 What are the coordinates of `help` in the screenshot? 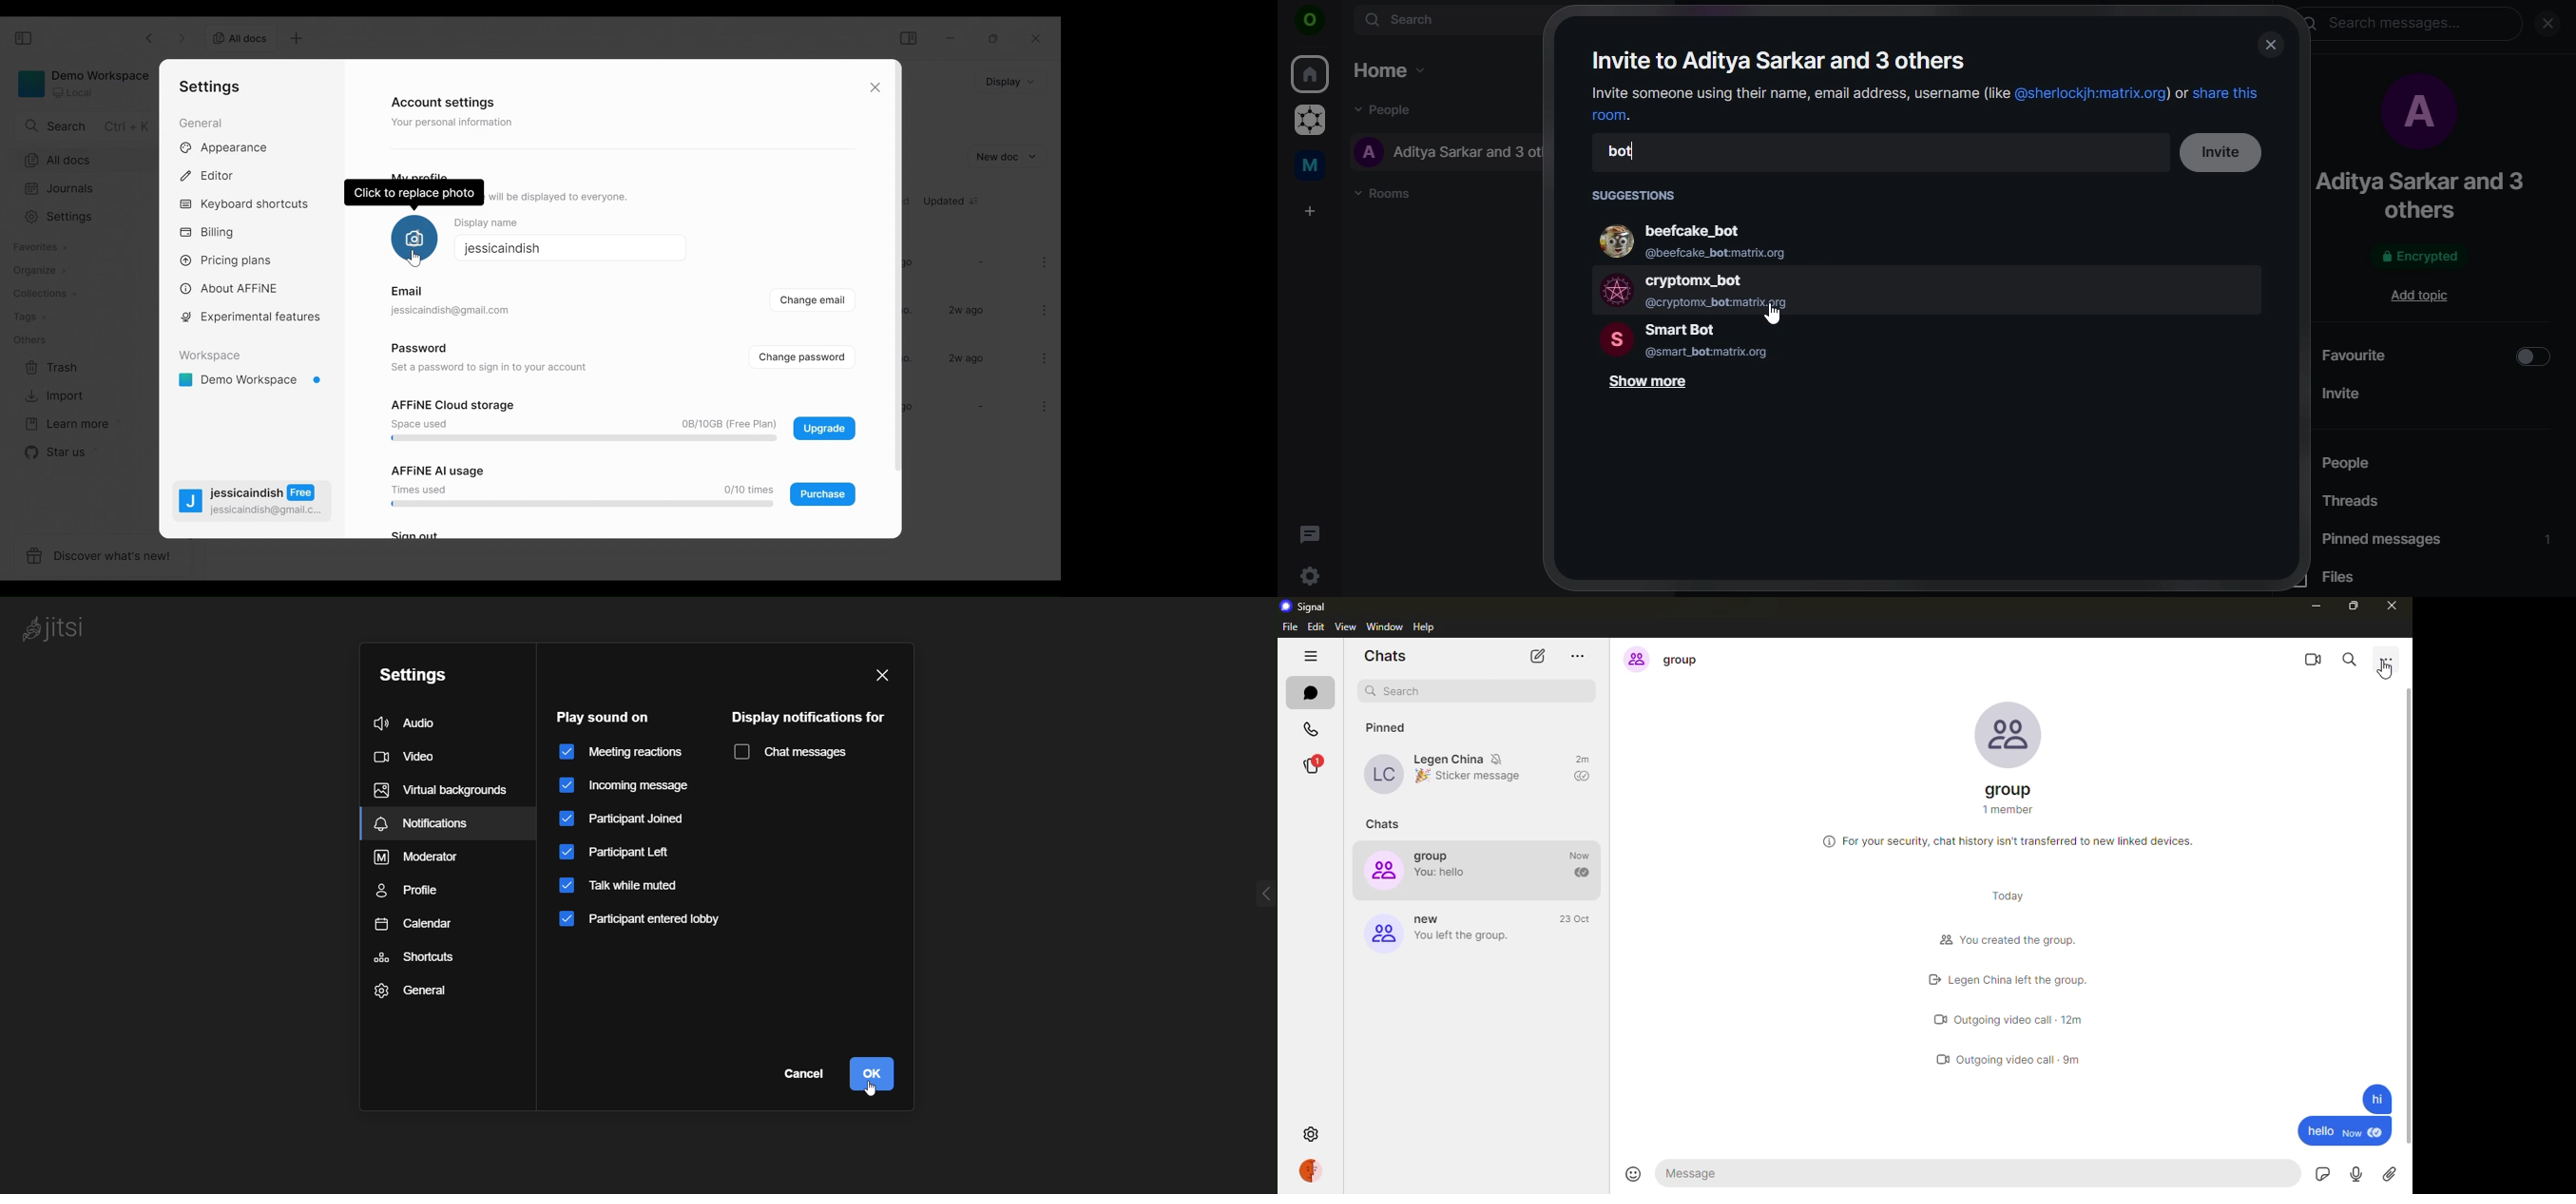 It's located at (1425, 627).